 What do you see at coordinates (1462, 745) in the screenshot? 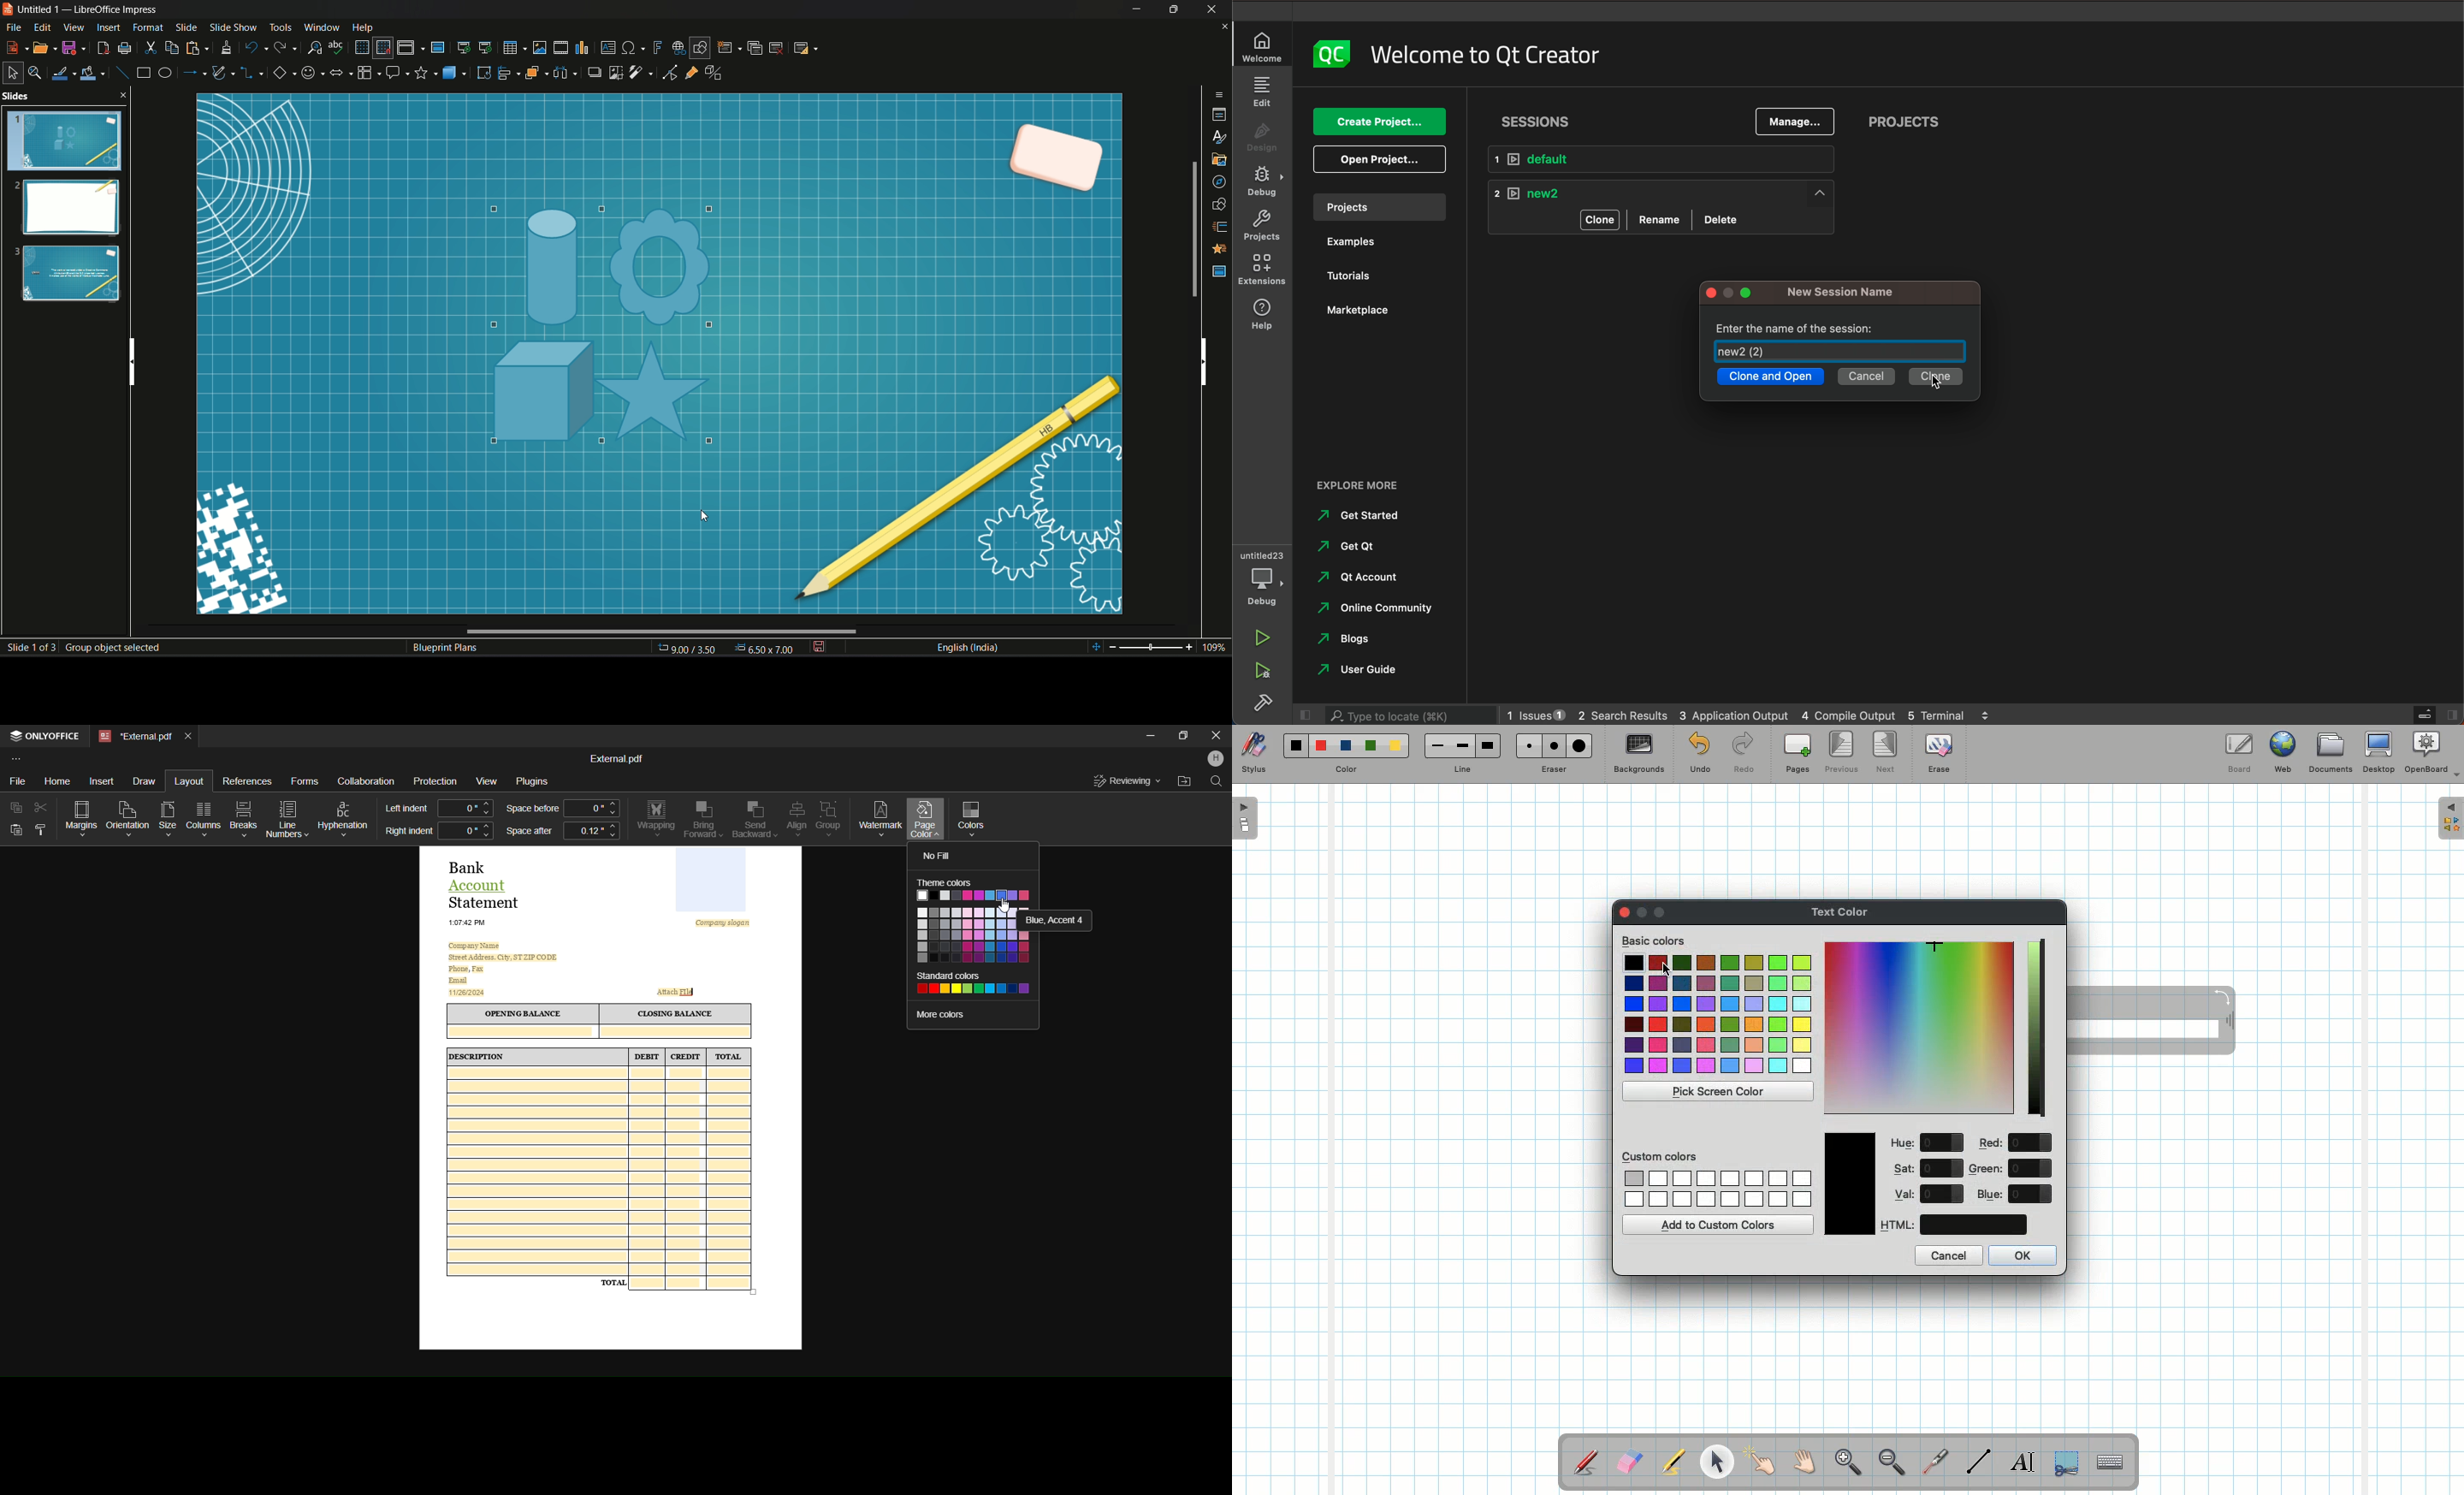
I see `Medium line` at bounding box center [1462, 745].